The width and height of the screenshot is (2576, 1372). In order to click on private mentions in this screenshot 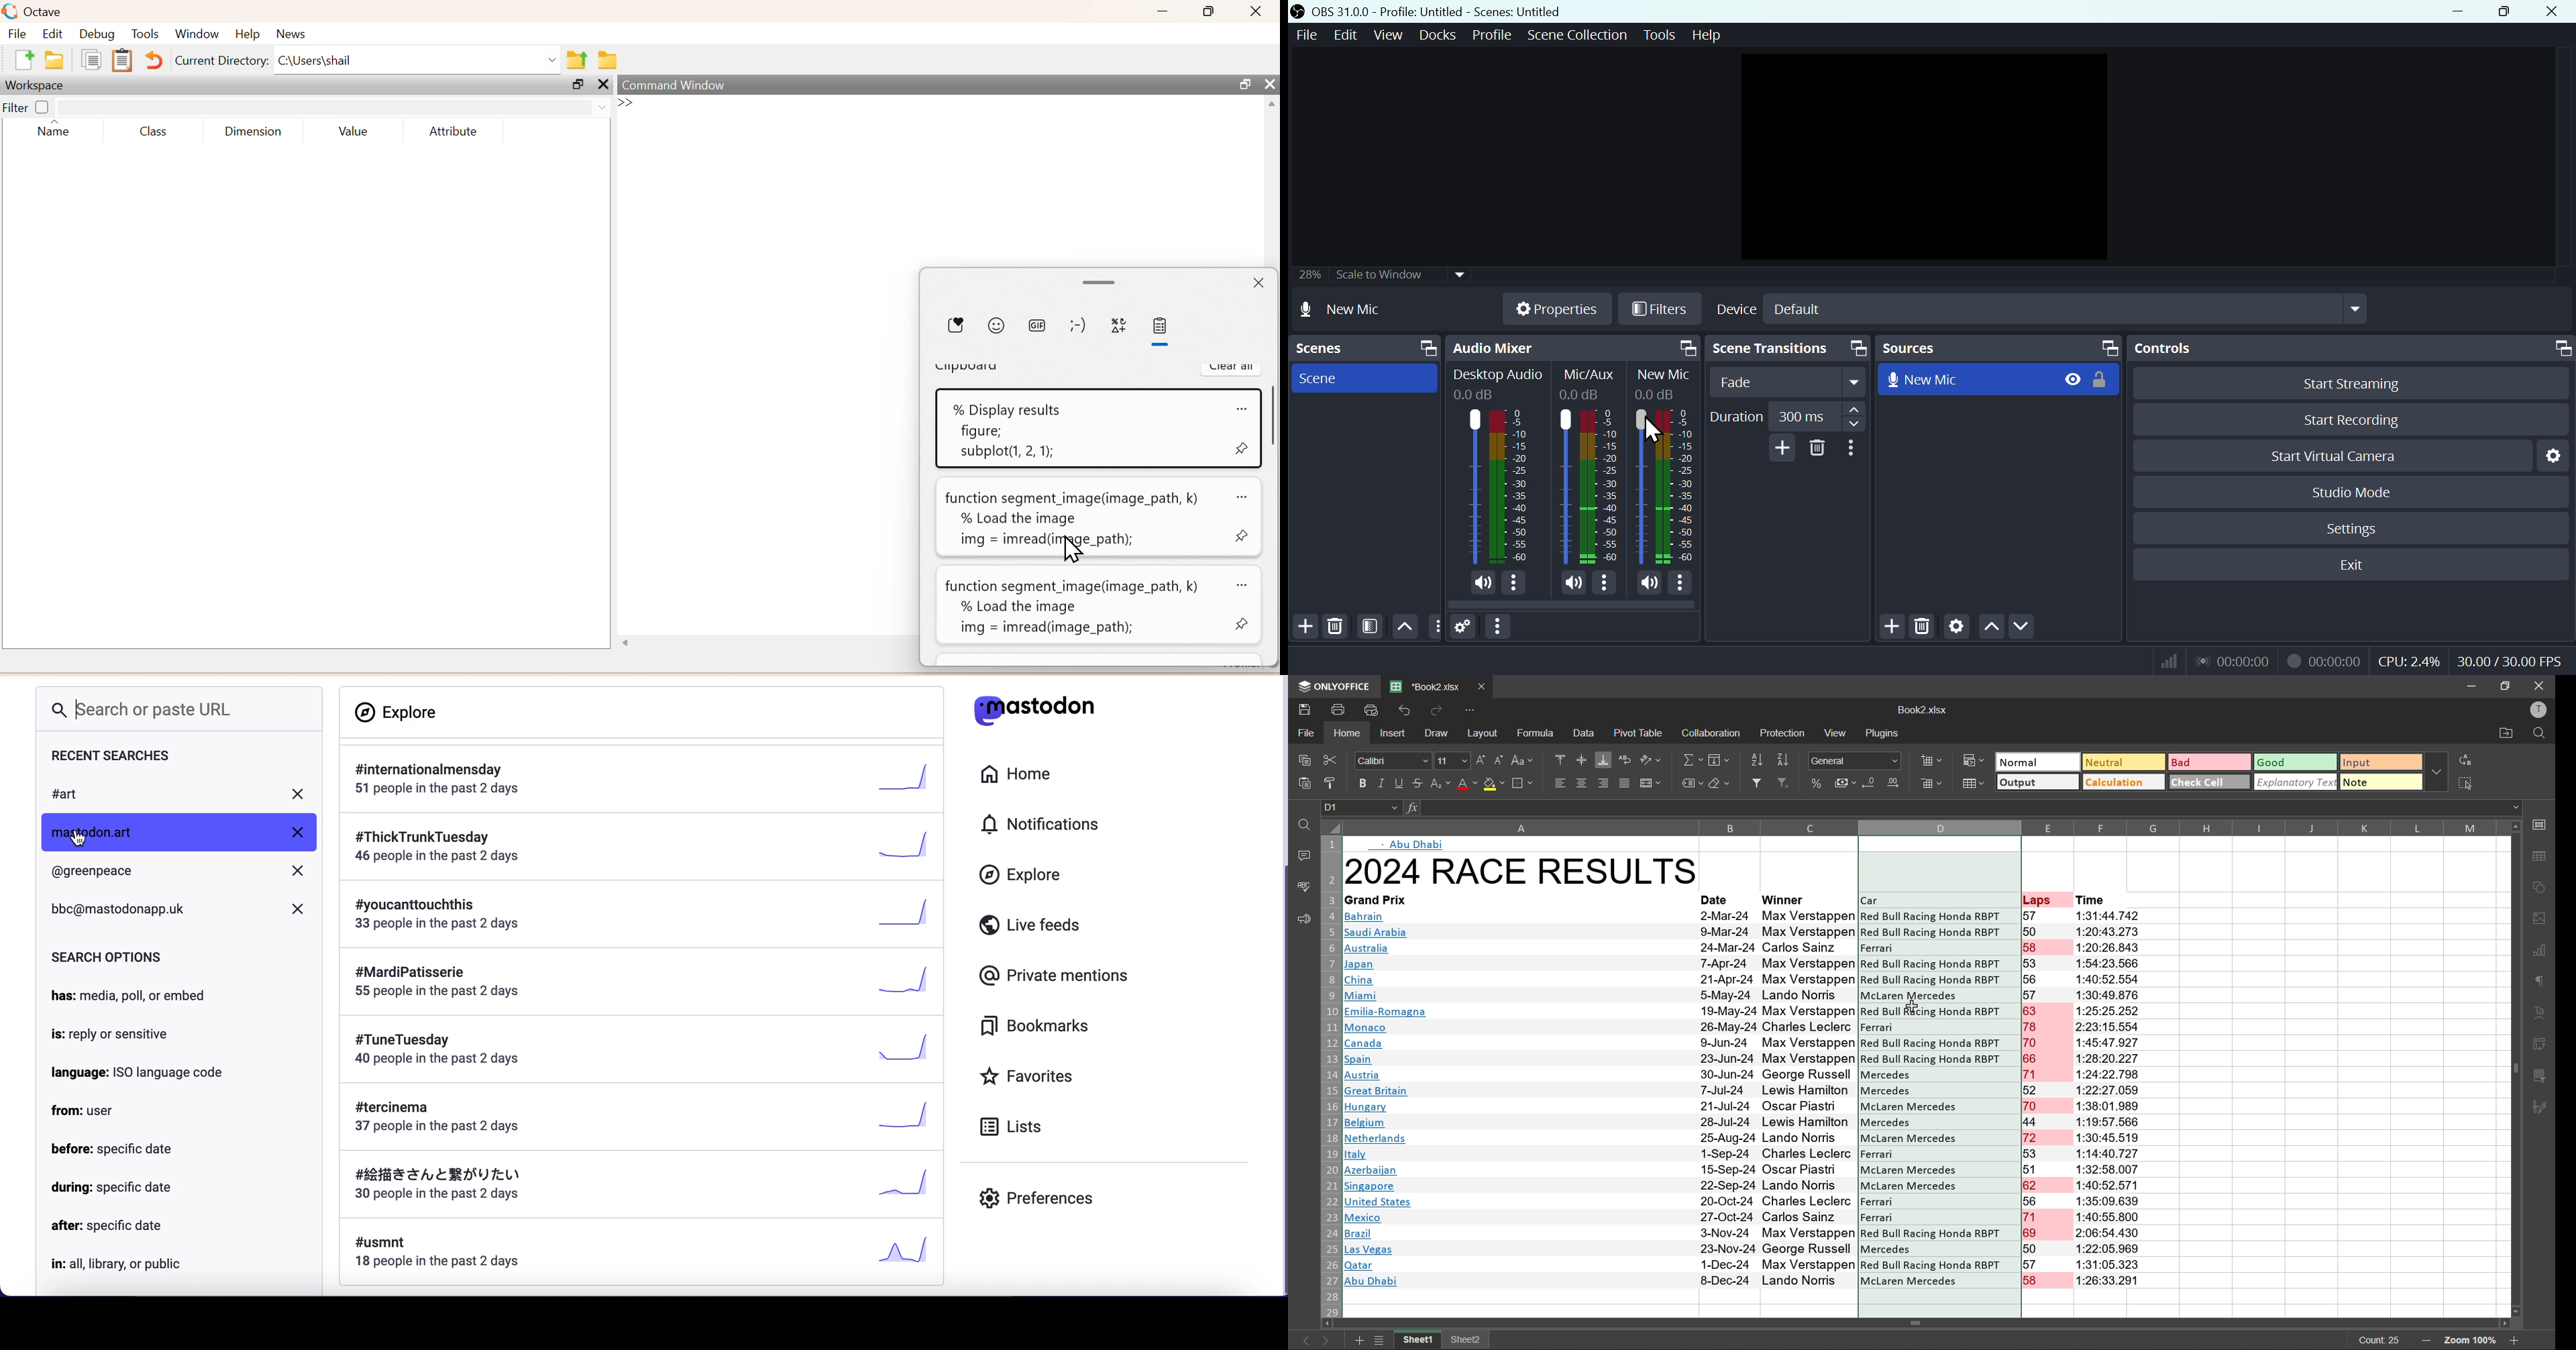, I will do `click(1055, 976)`.